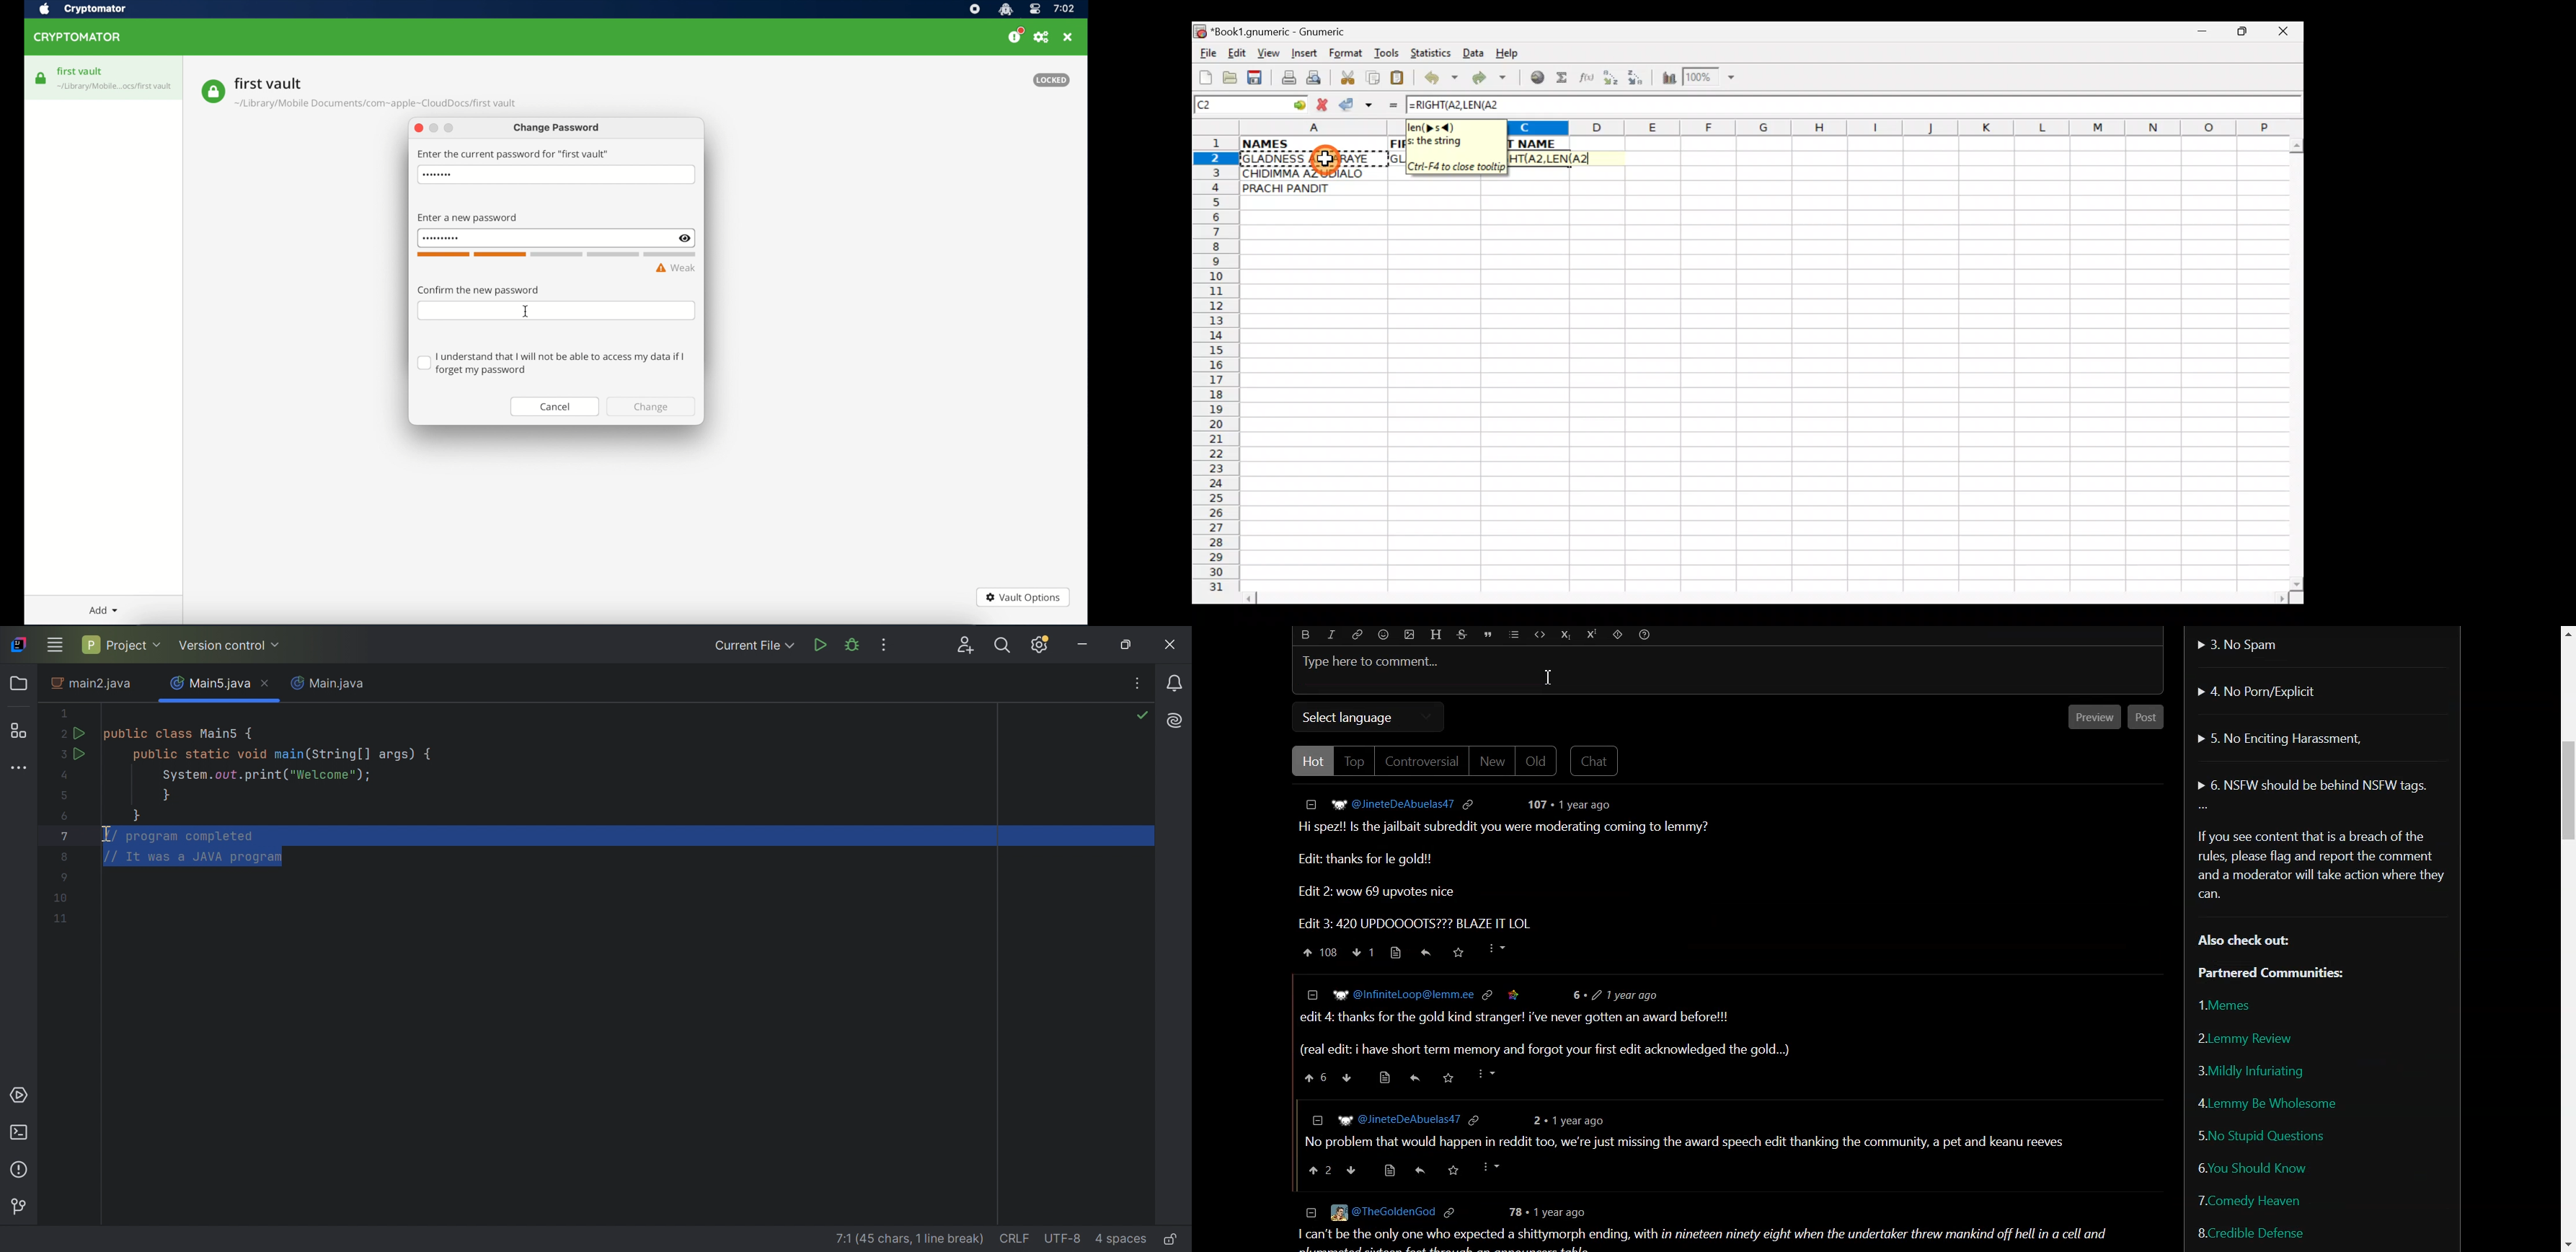 The width and height of the screenshot is (2576, 1260). I want to click on reply, so click(1415, 1077).